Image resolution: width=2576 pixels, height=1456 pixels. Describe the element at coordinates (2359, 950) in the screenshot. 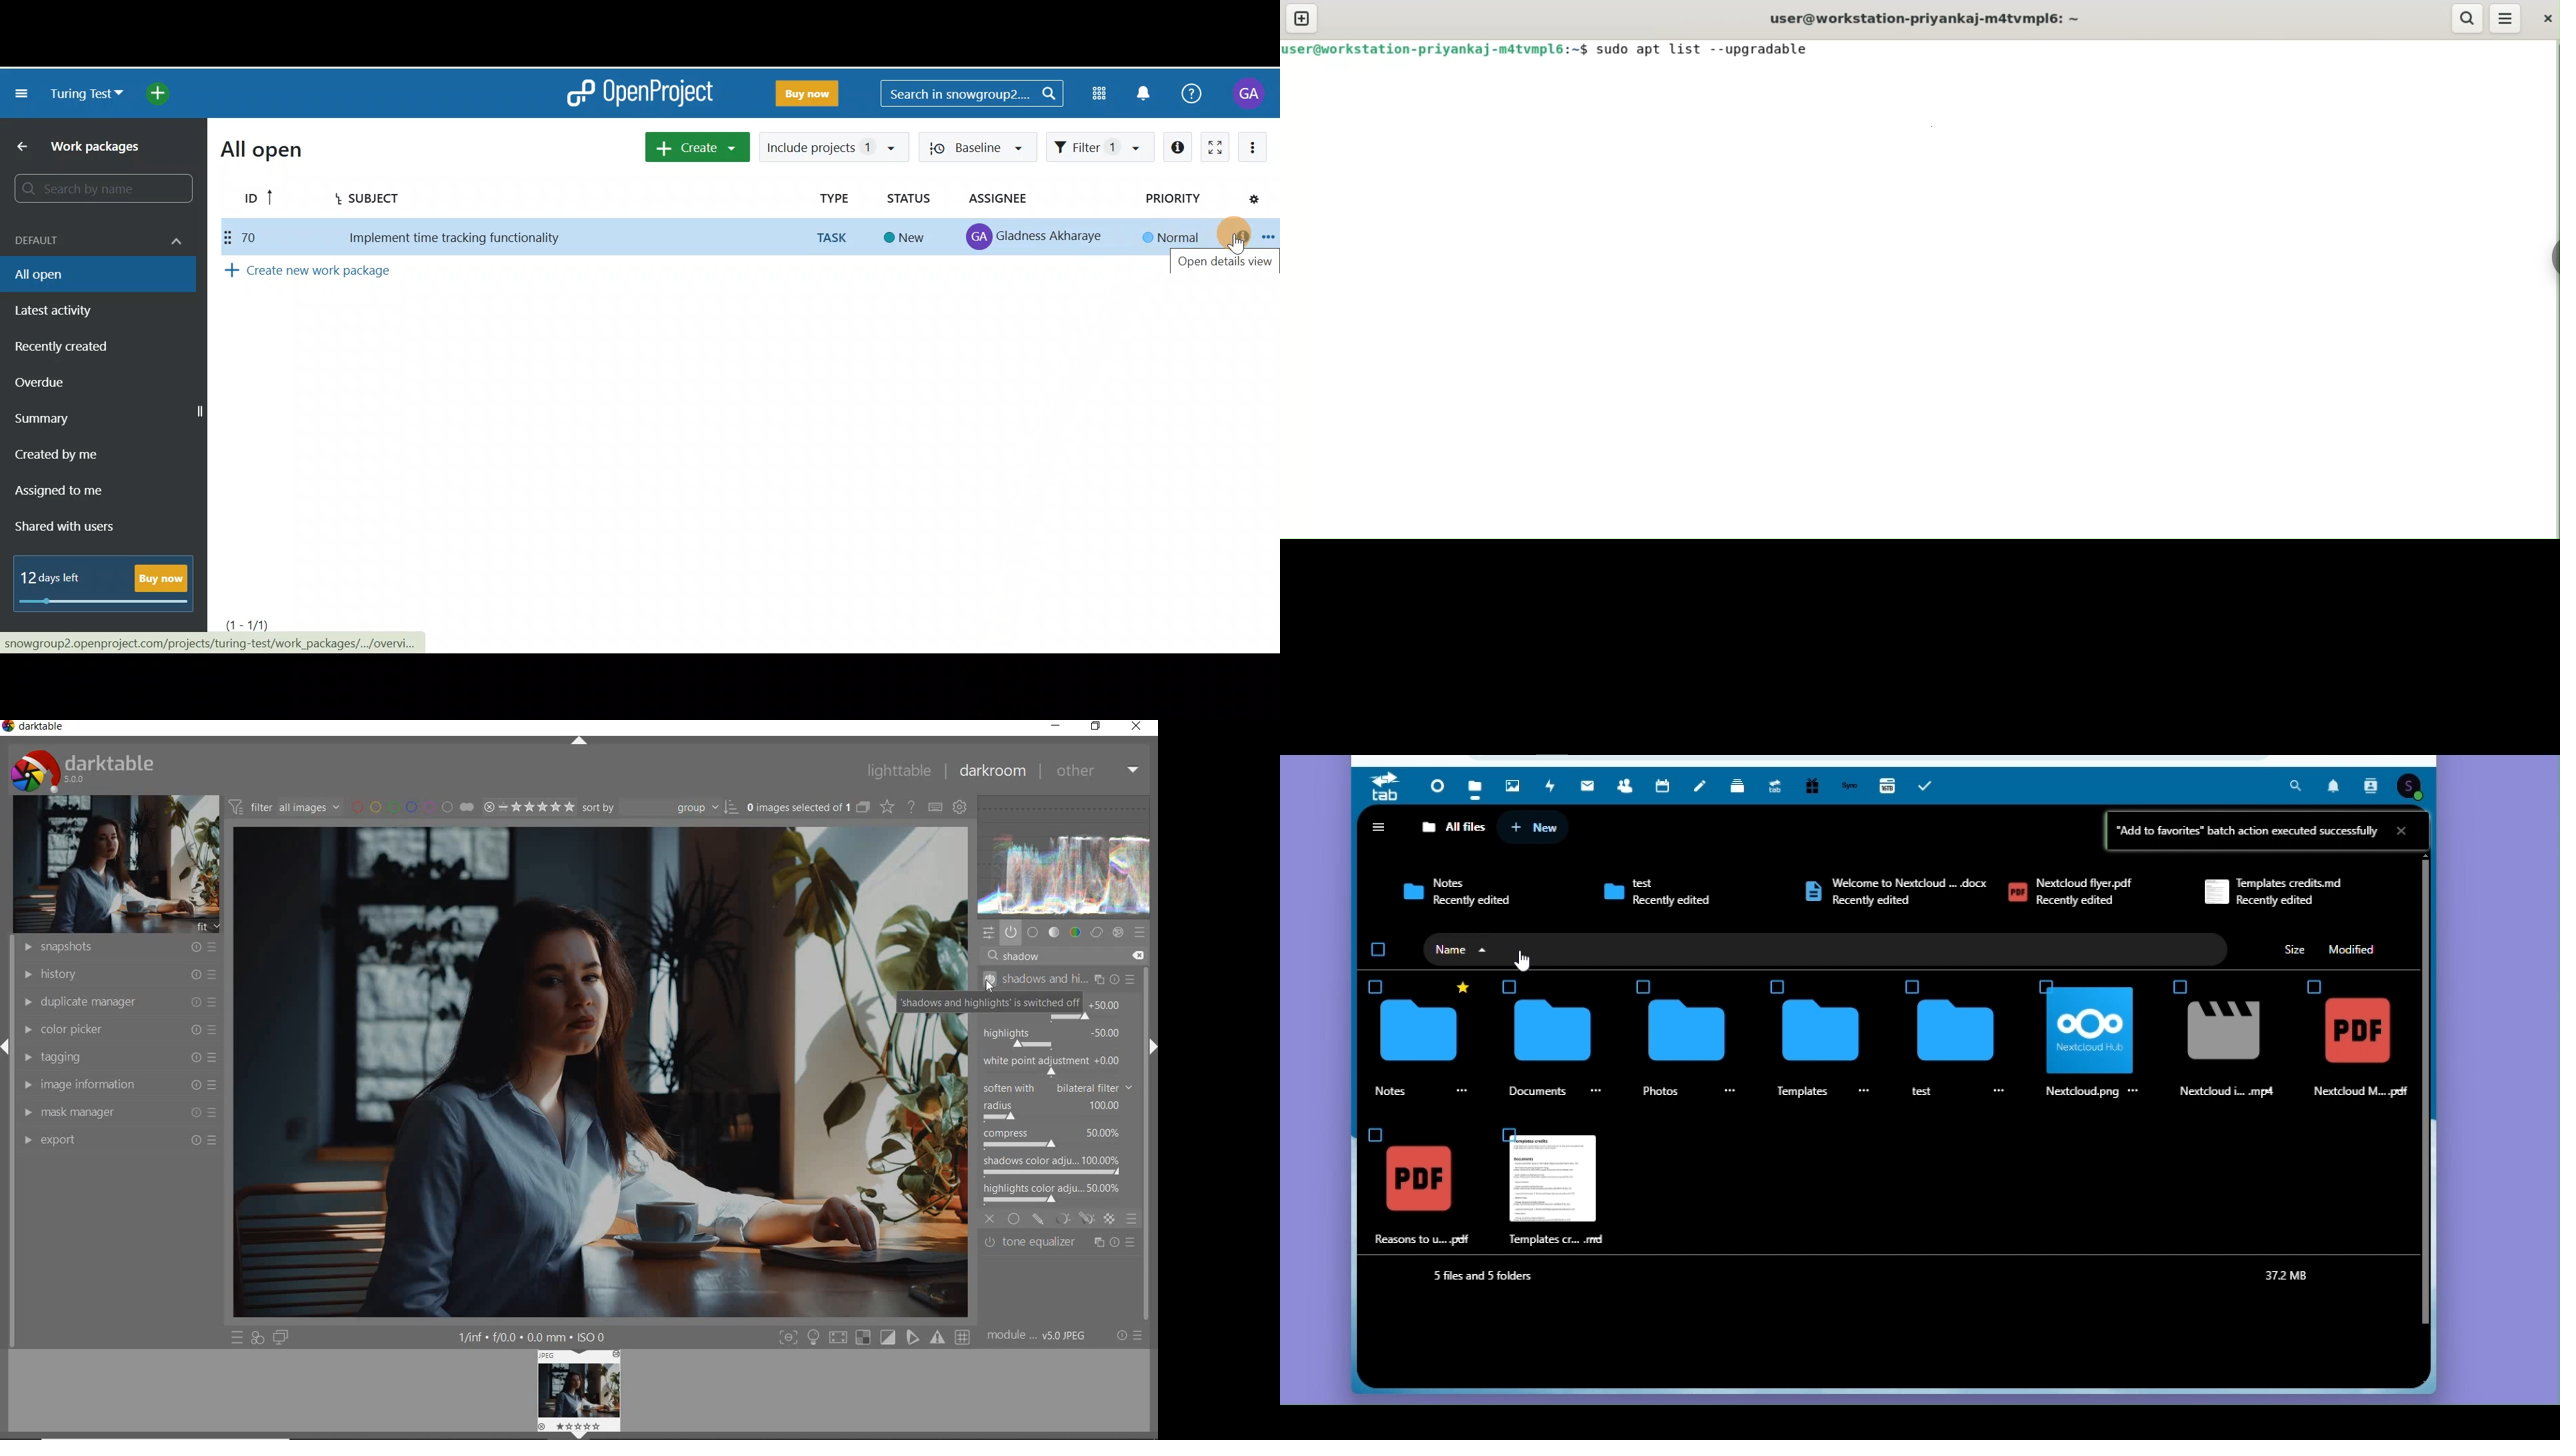

I see `Modified` at that location.